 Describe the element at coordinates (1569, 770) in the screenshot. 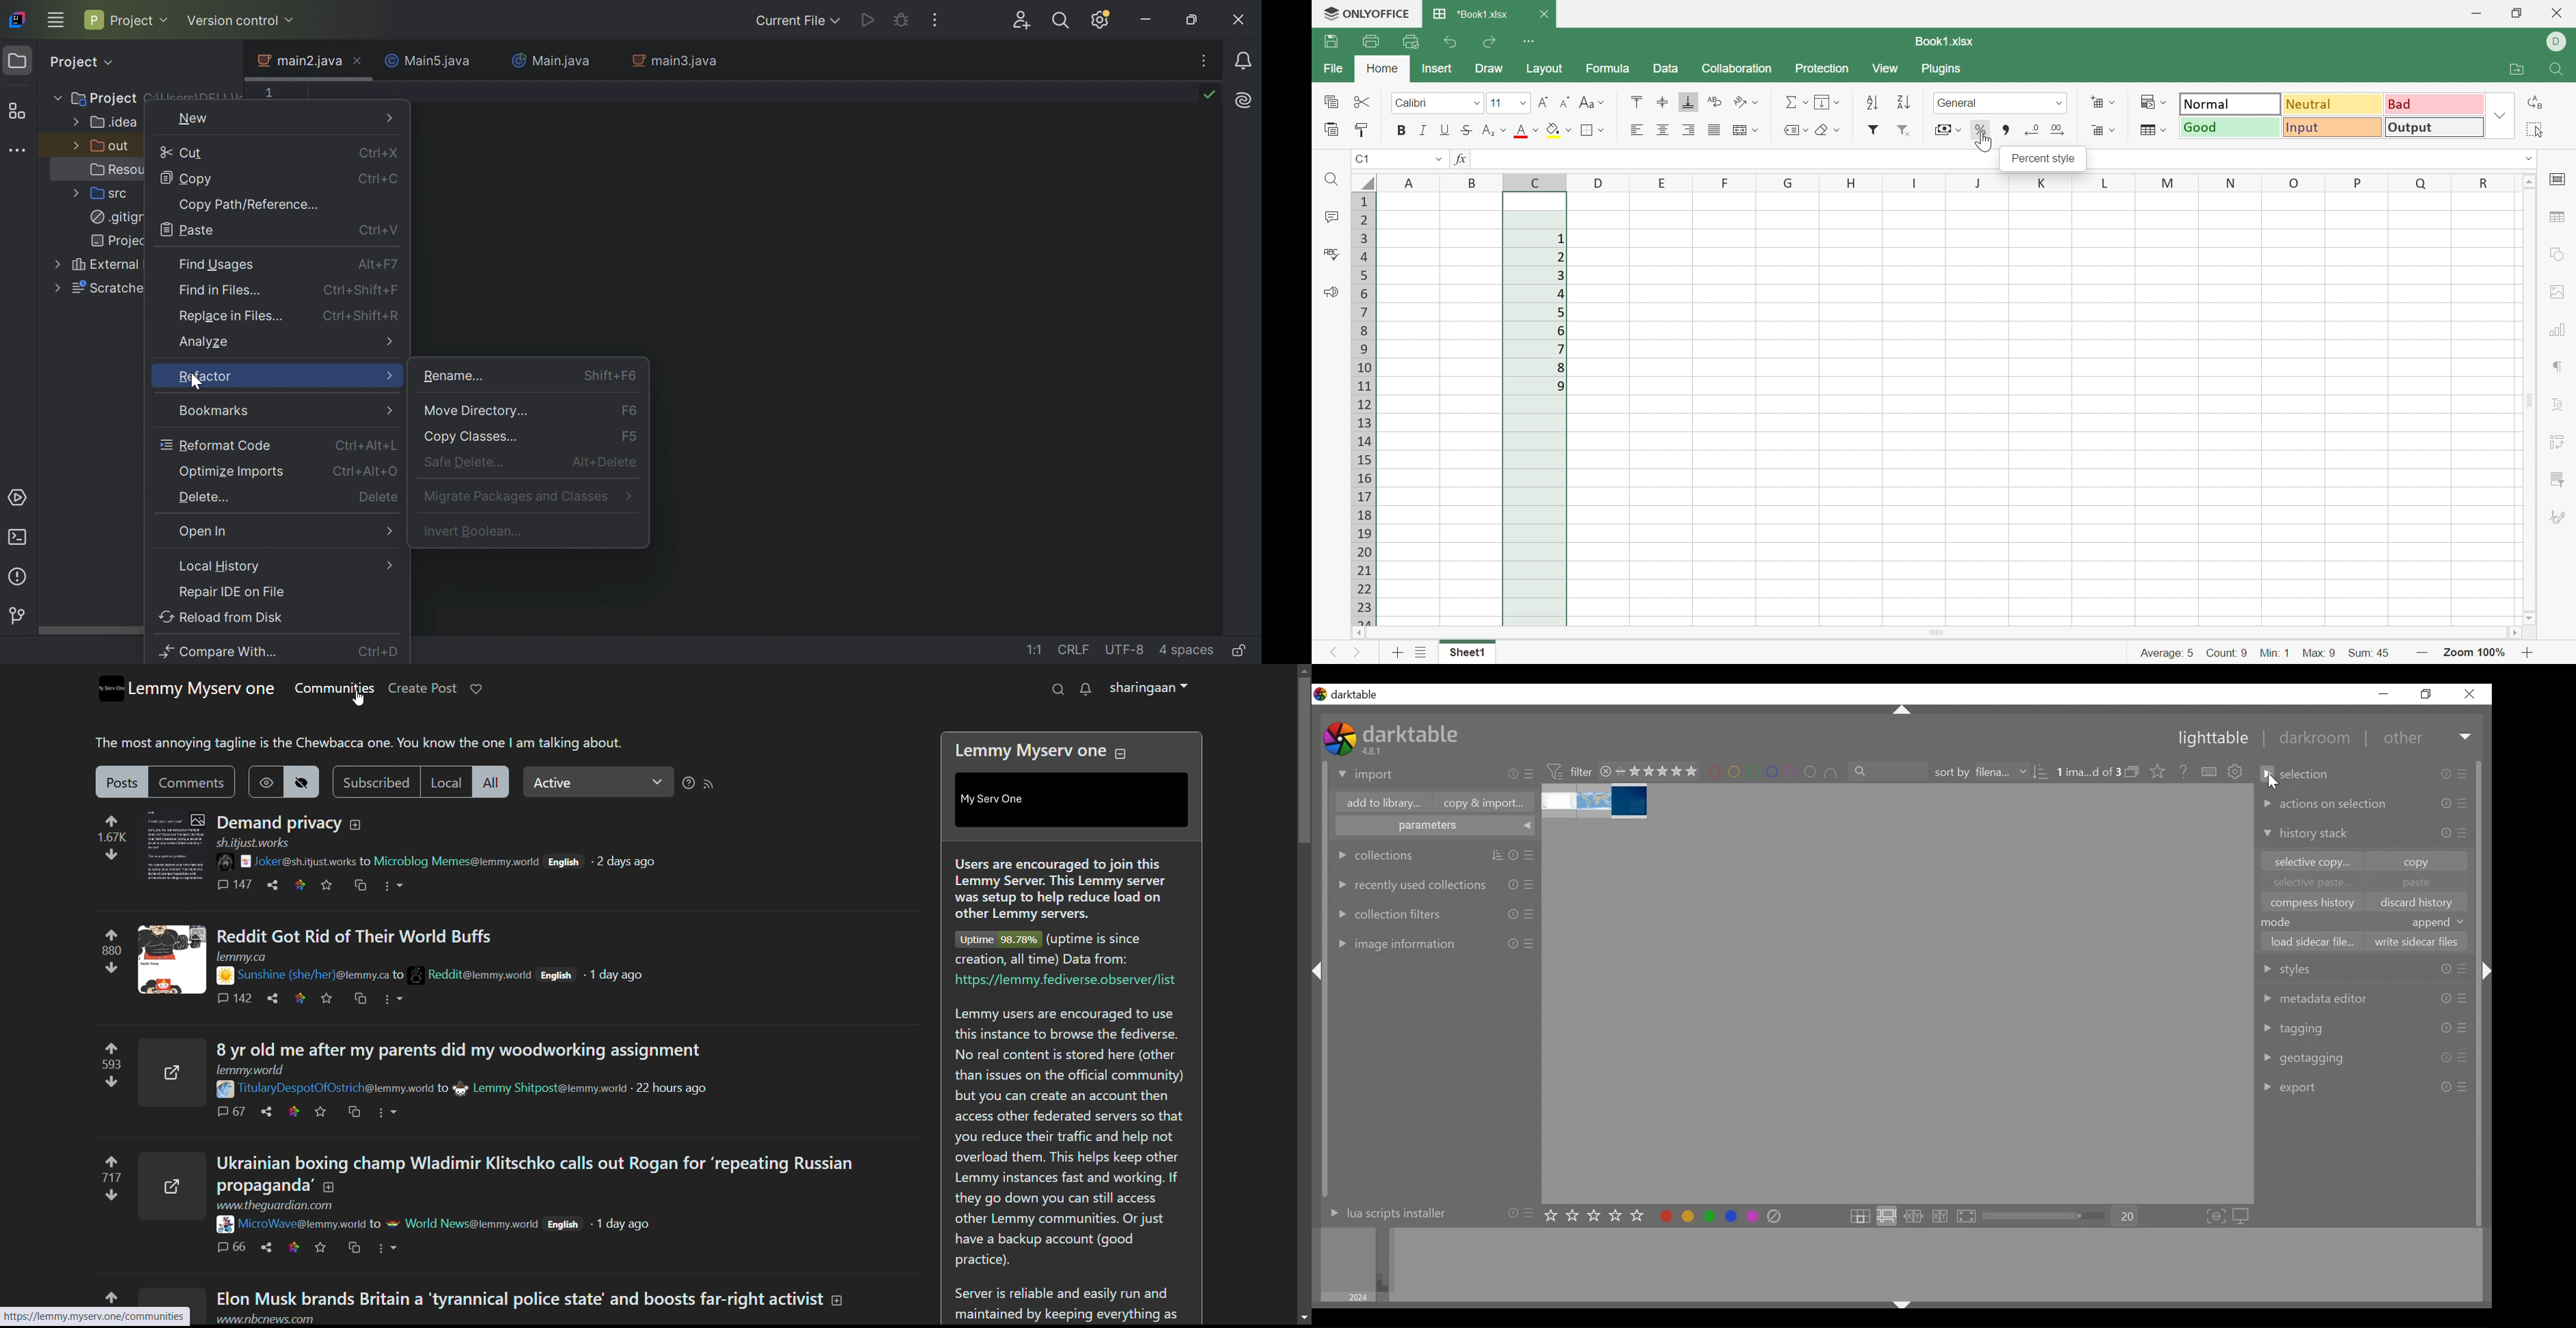

I see `filter` at that location.